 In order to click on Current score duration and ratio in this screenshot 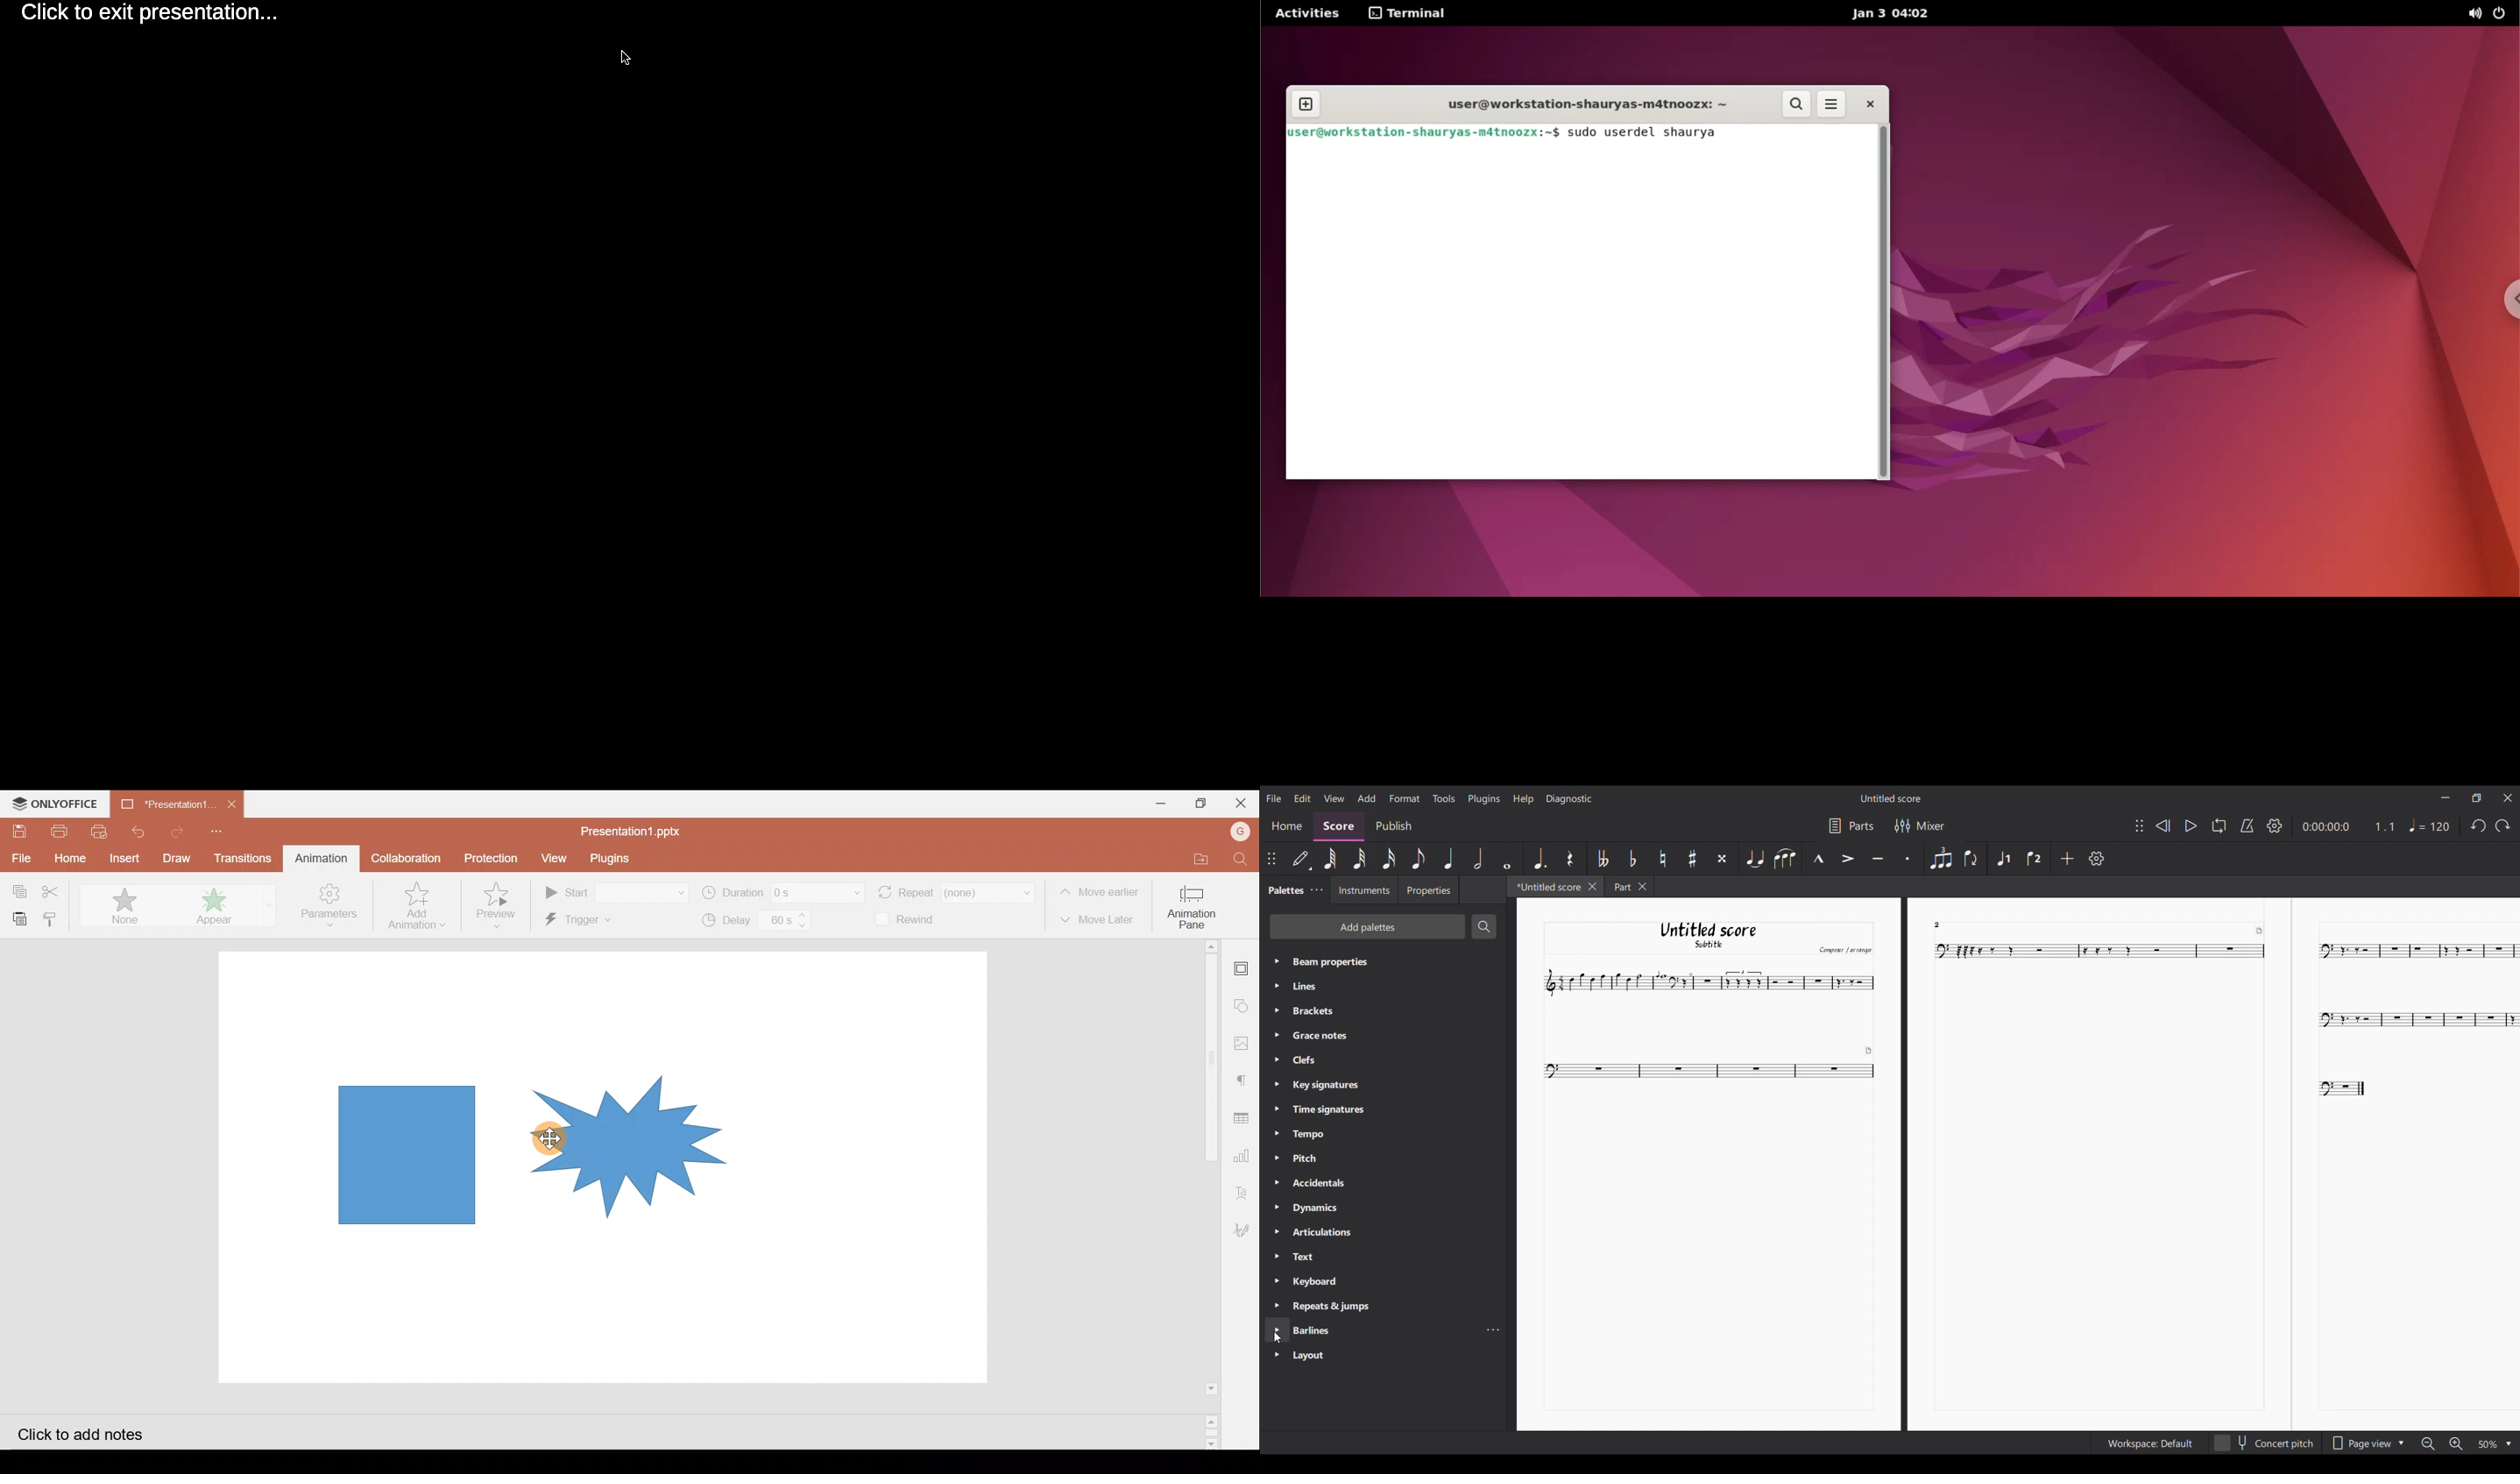, I will do `click(2348, 826)`.